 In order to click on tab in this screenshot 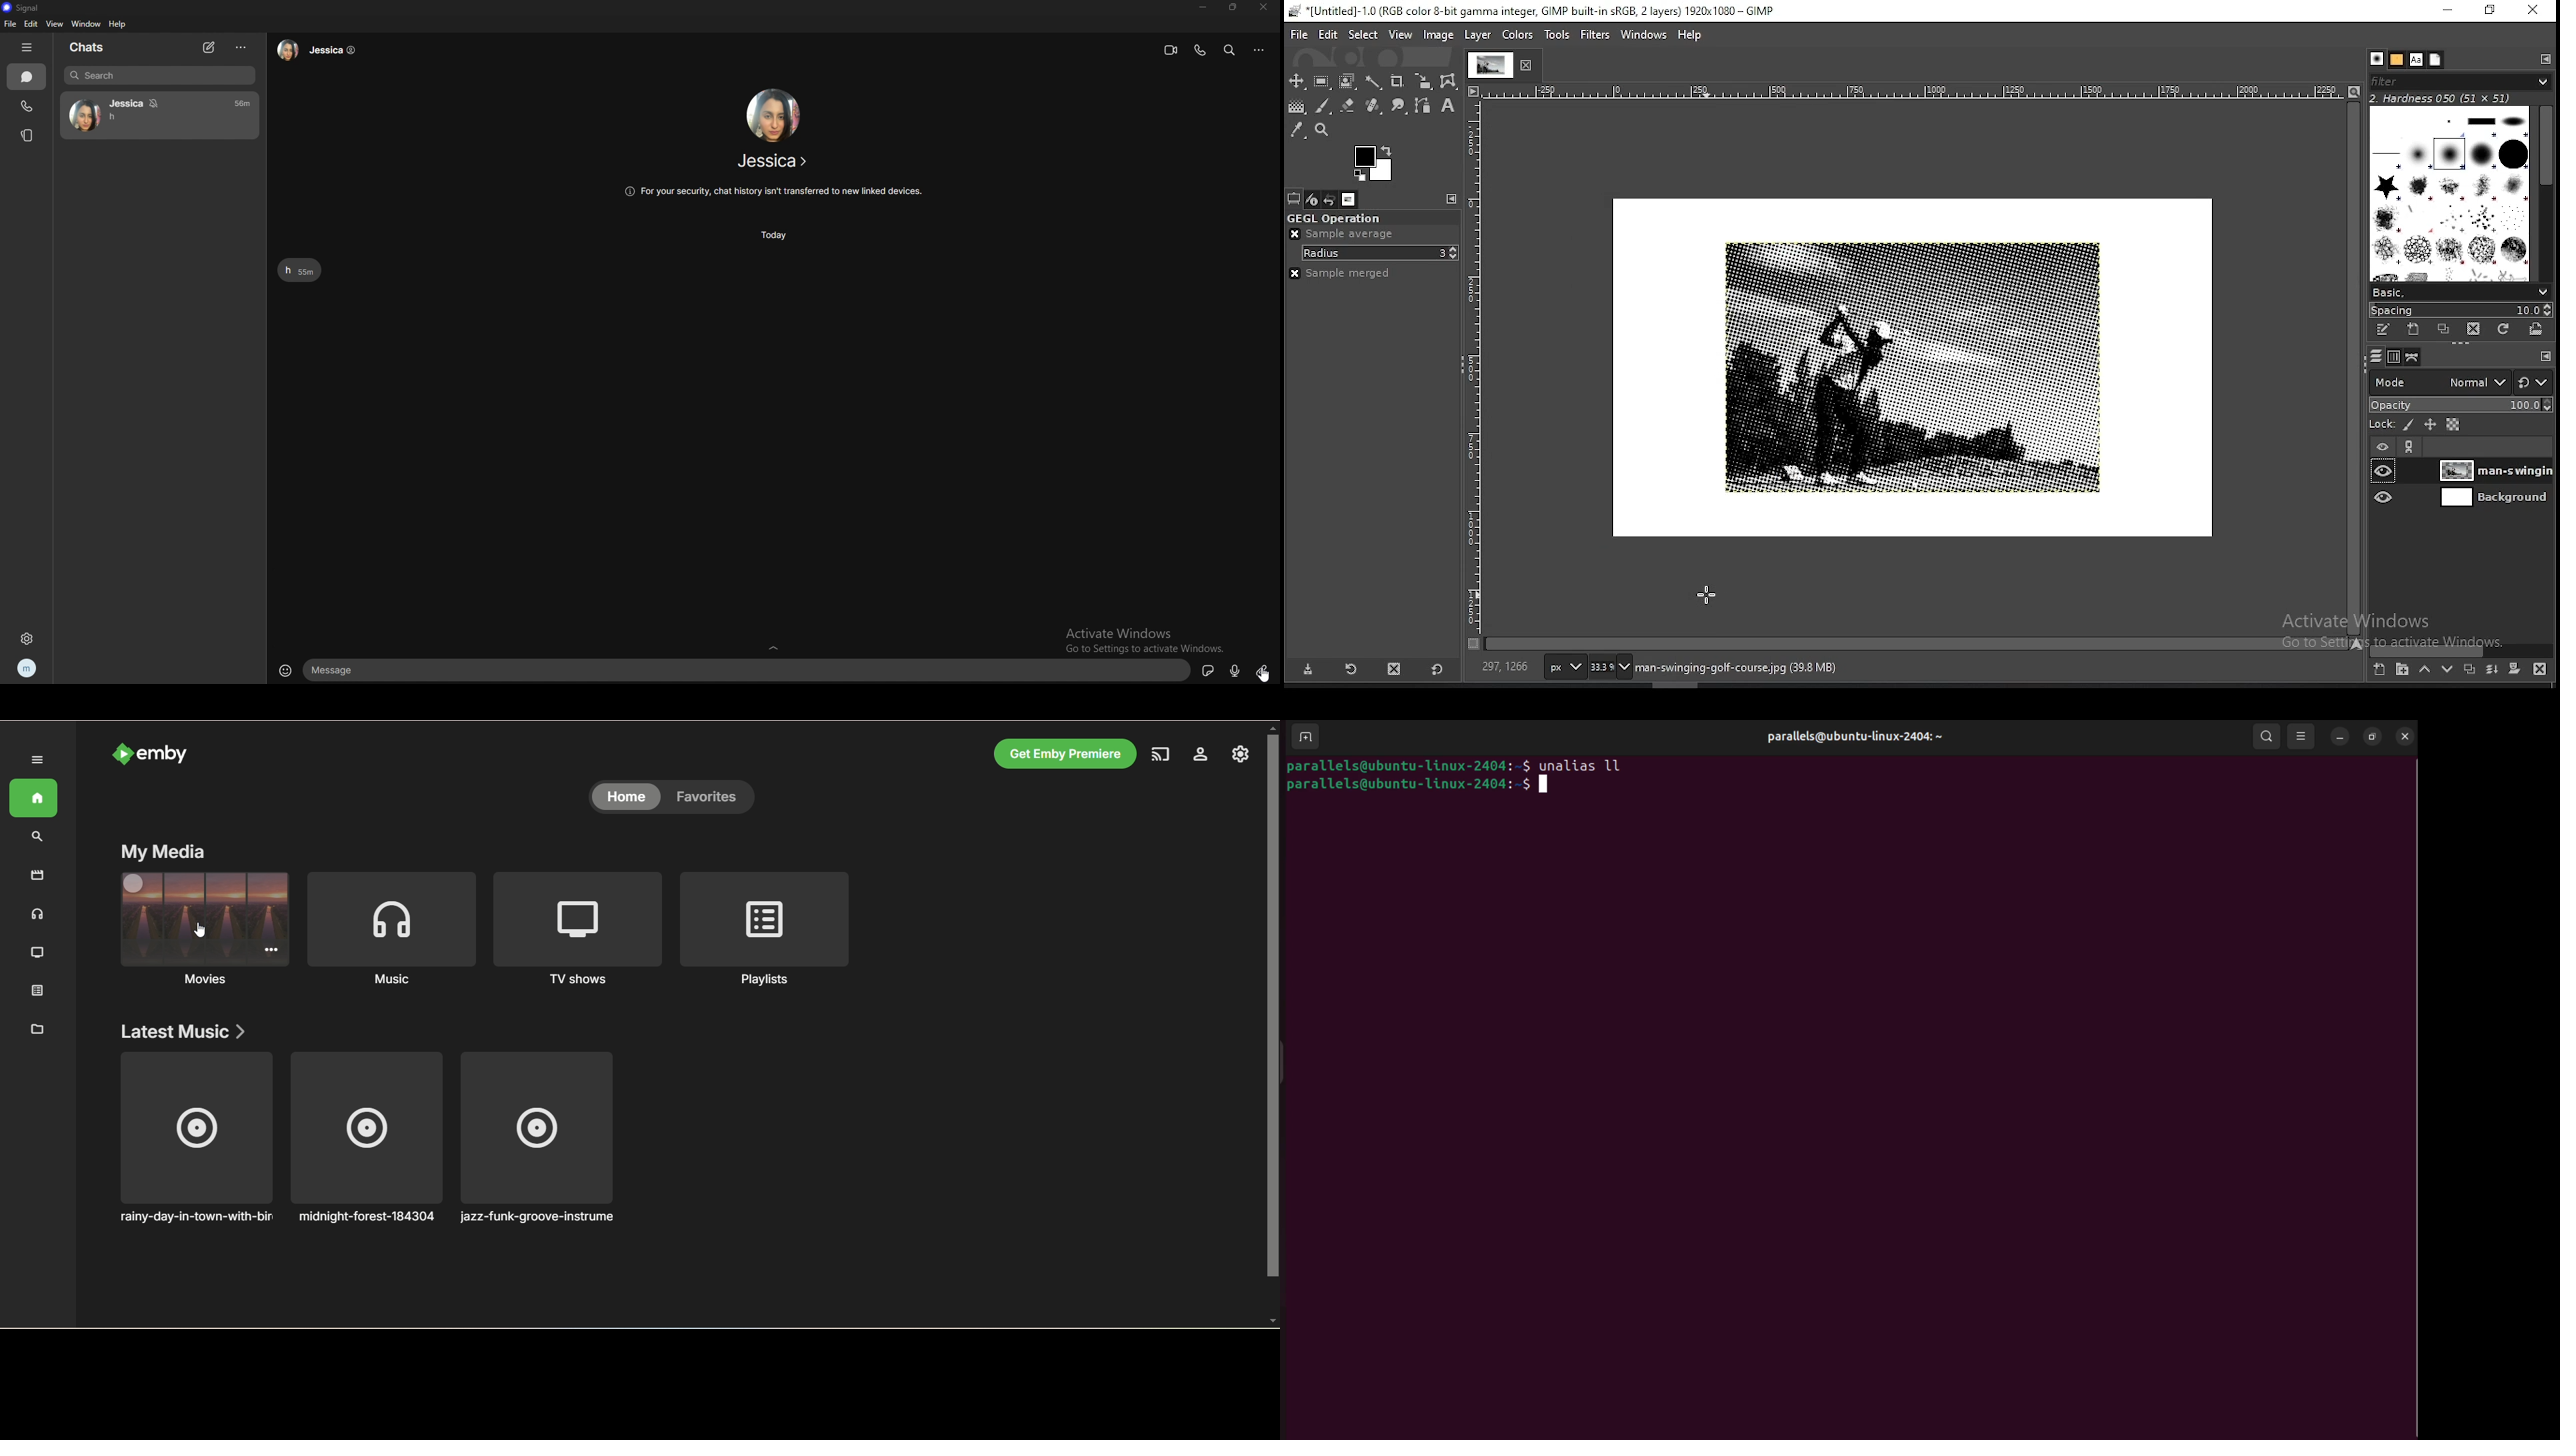, I will do `click(1505, 66)`.